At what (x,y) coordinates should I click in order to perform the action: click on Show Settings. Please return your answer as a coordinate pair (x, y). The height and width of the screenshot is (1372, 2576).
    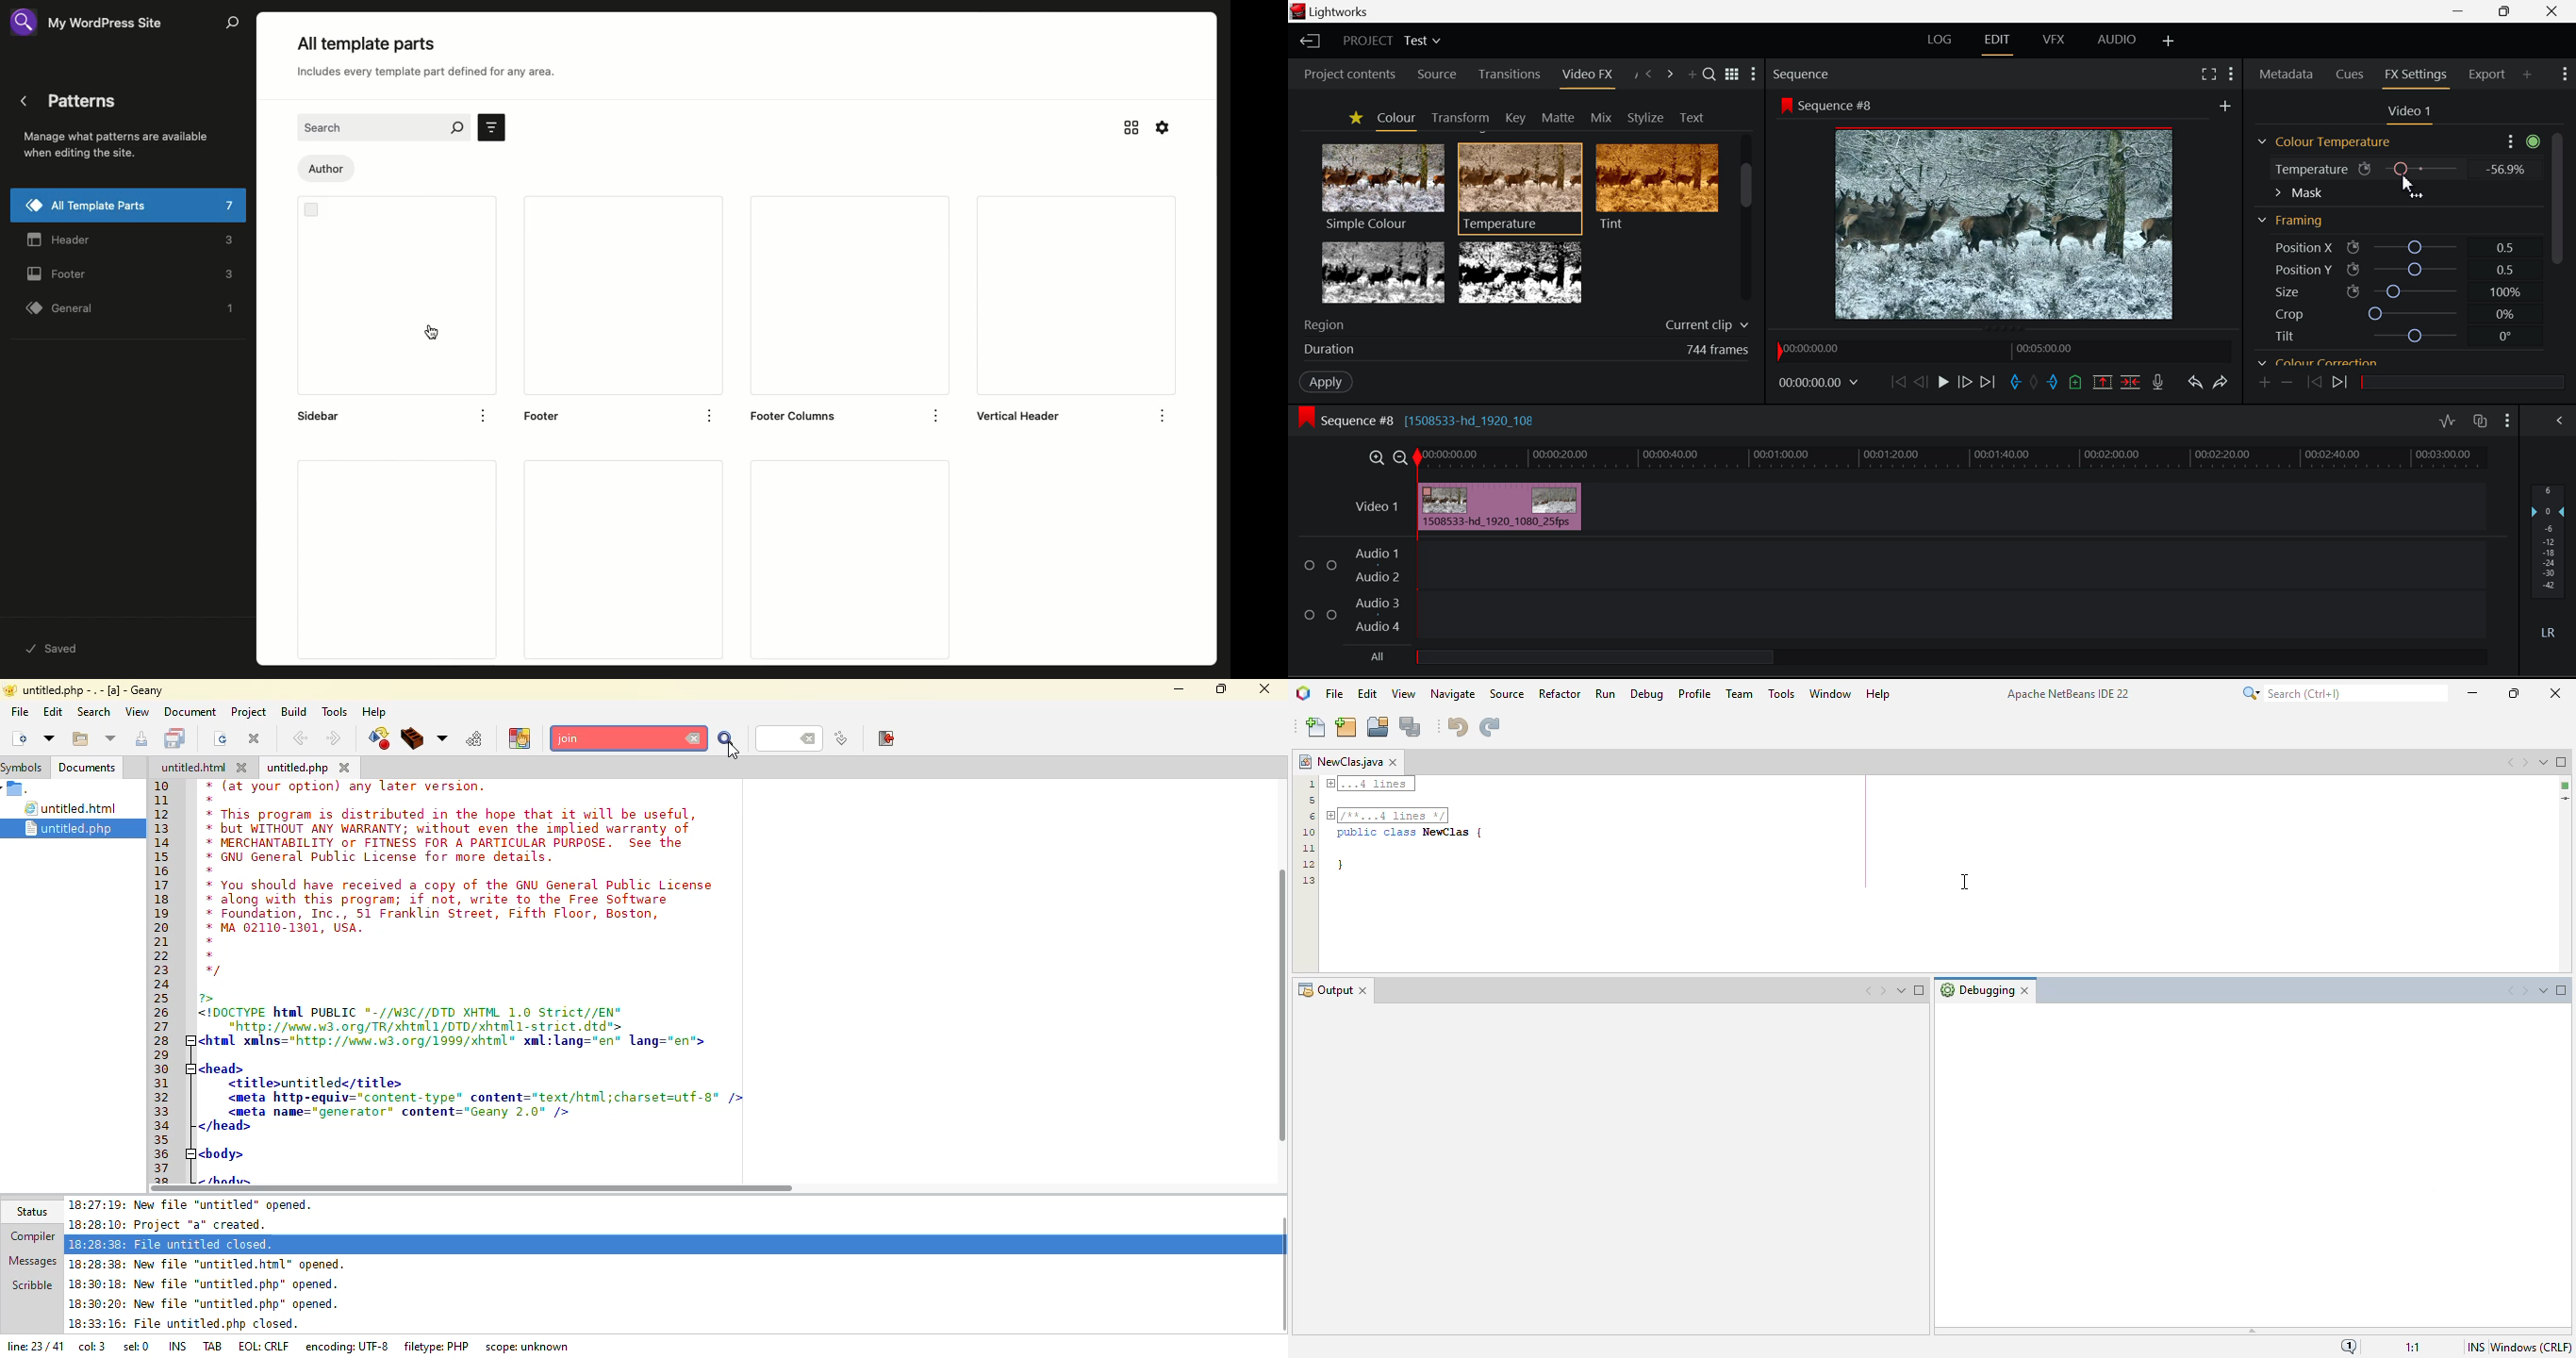
    Looking at the image, I should click on (2559, 421).